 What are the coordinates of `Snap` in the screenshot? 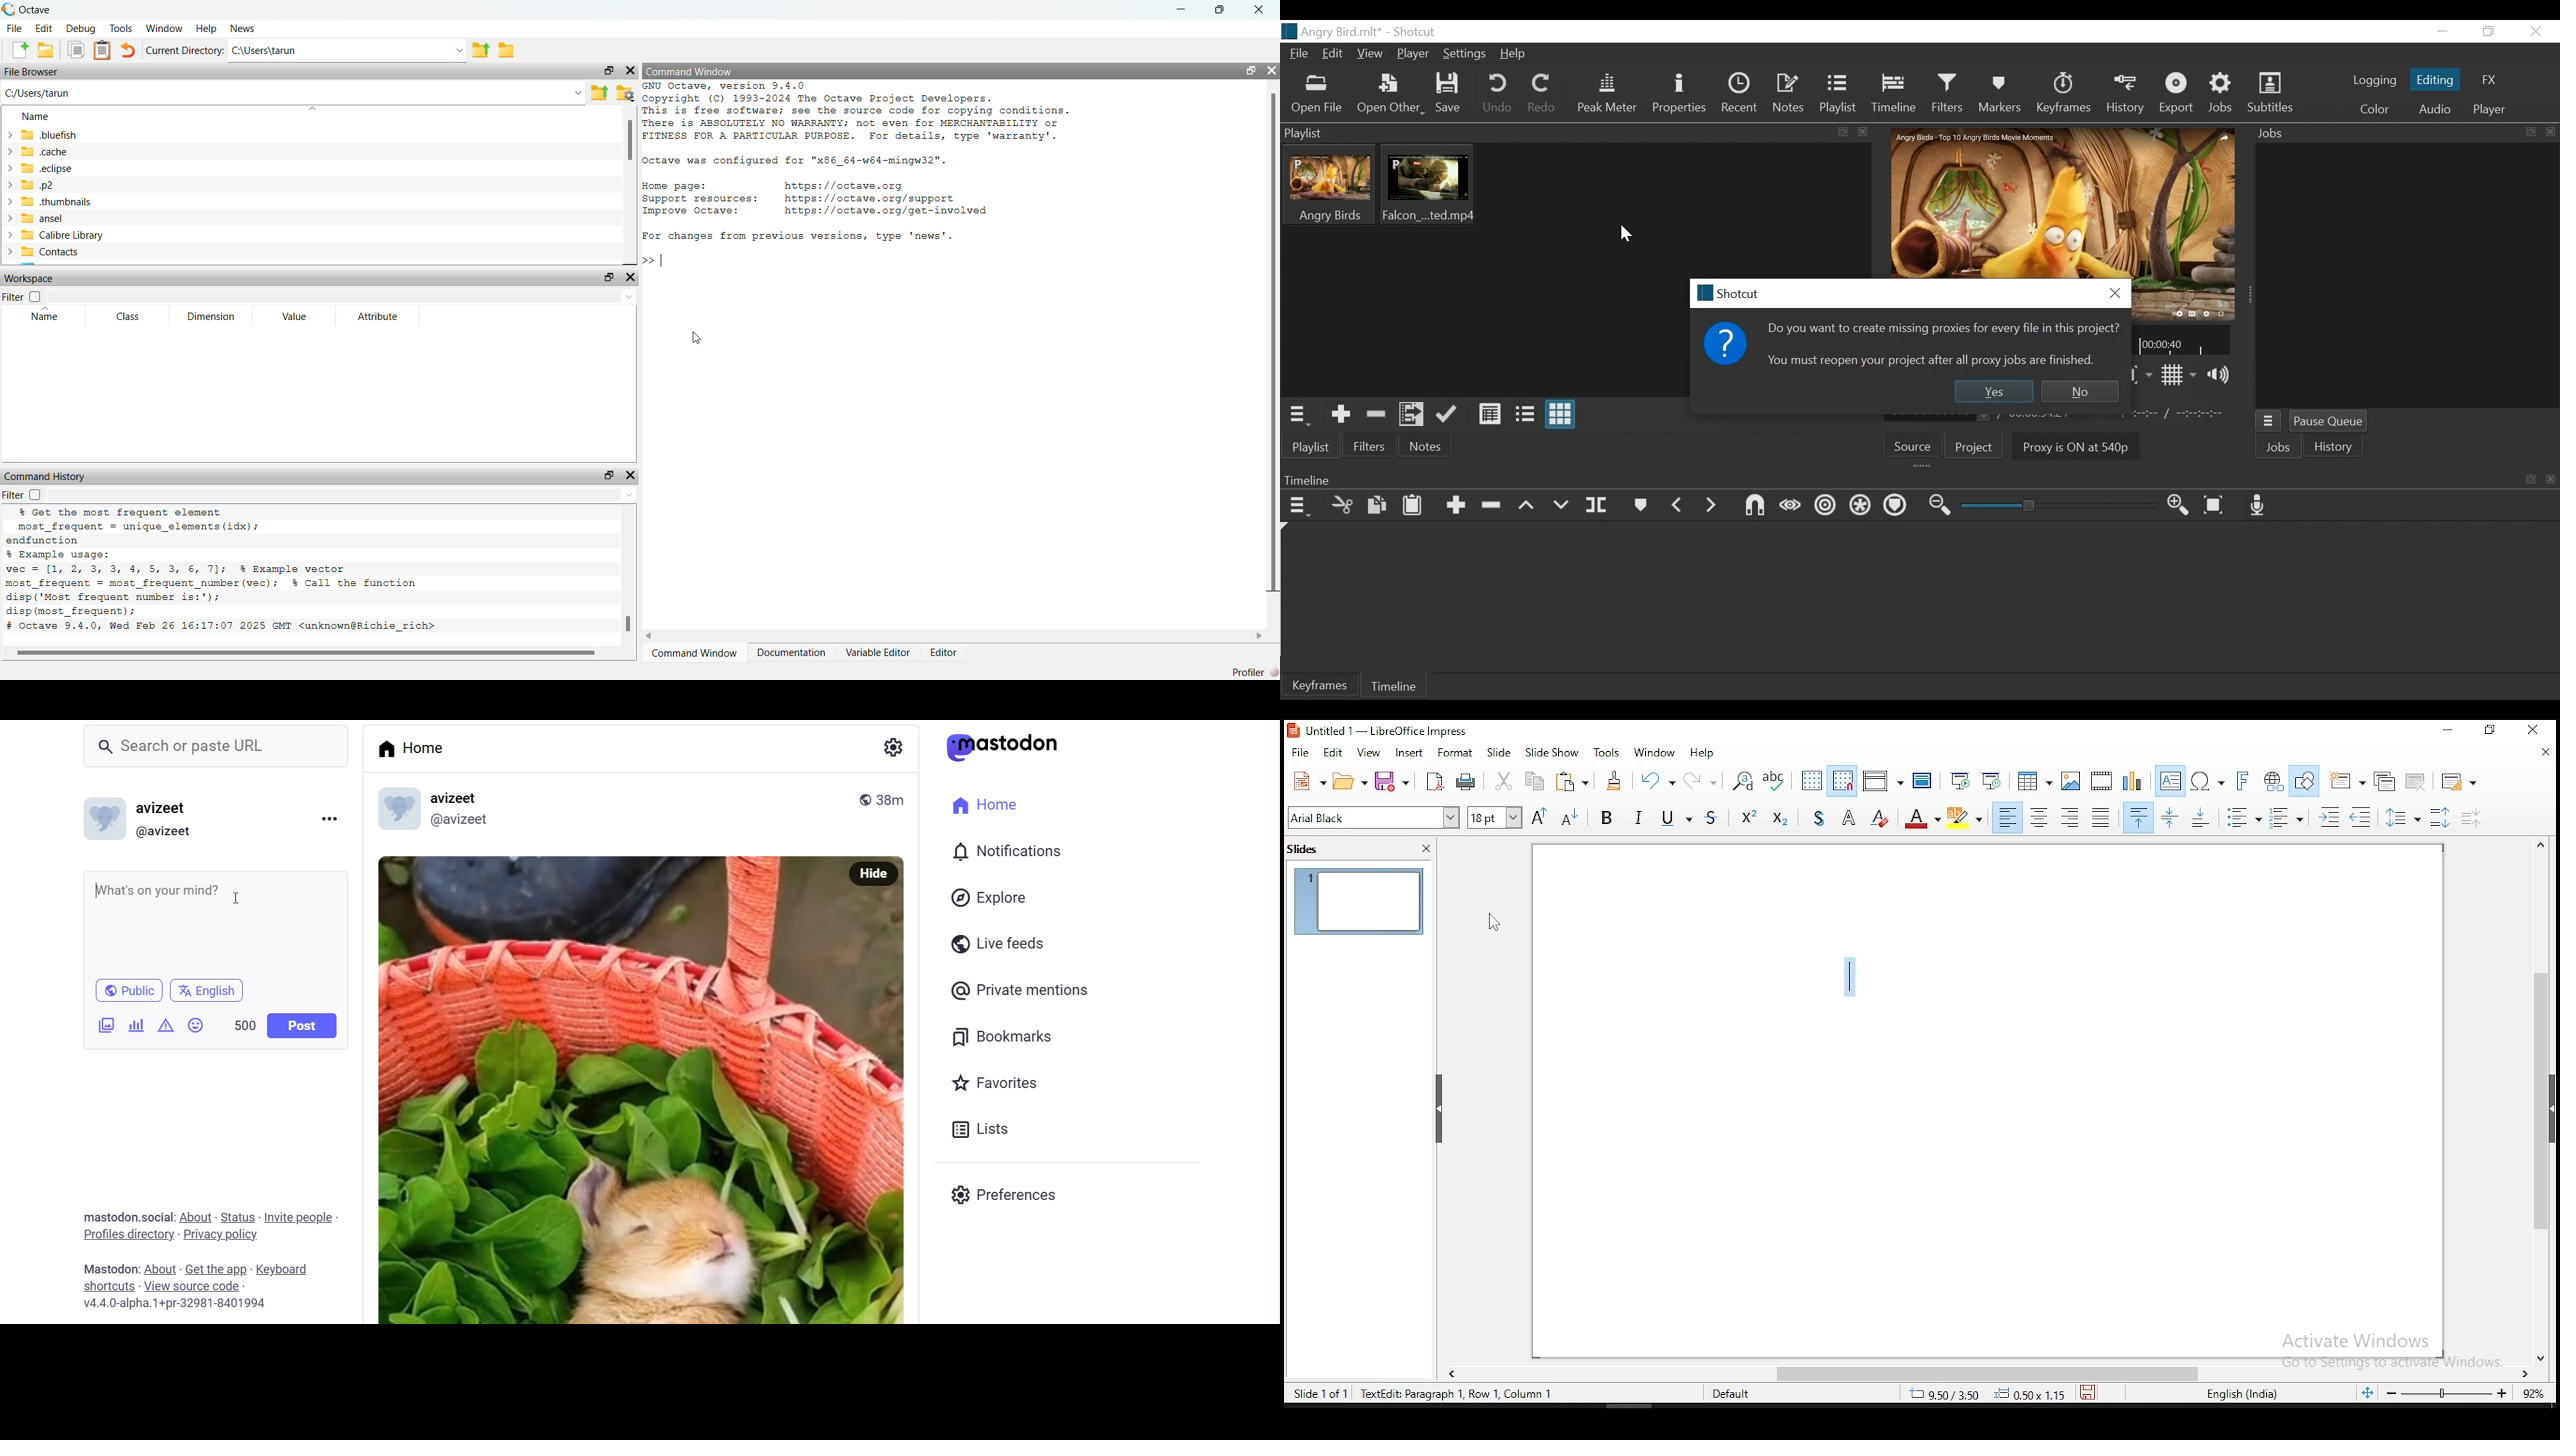 It's located at (1751, 505).